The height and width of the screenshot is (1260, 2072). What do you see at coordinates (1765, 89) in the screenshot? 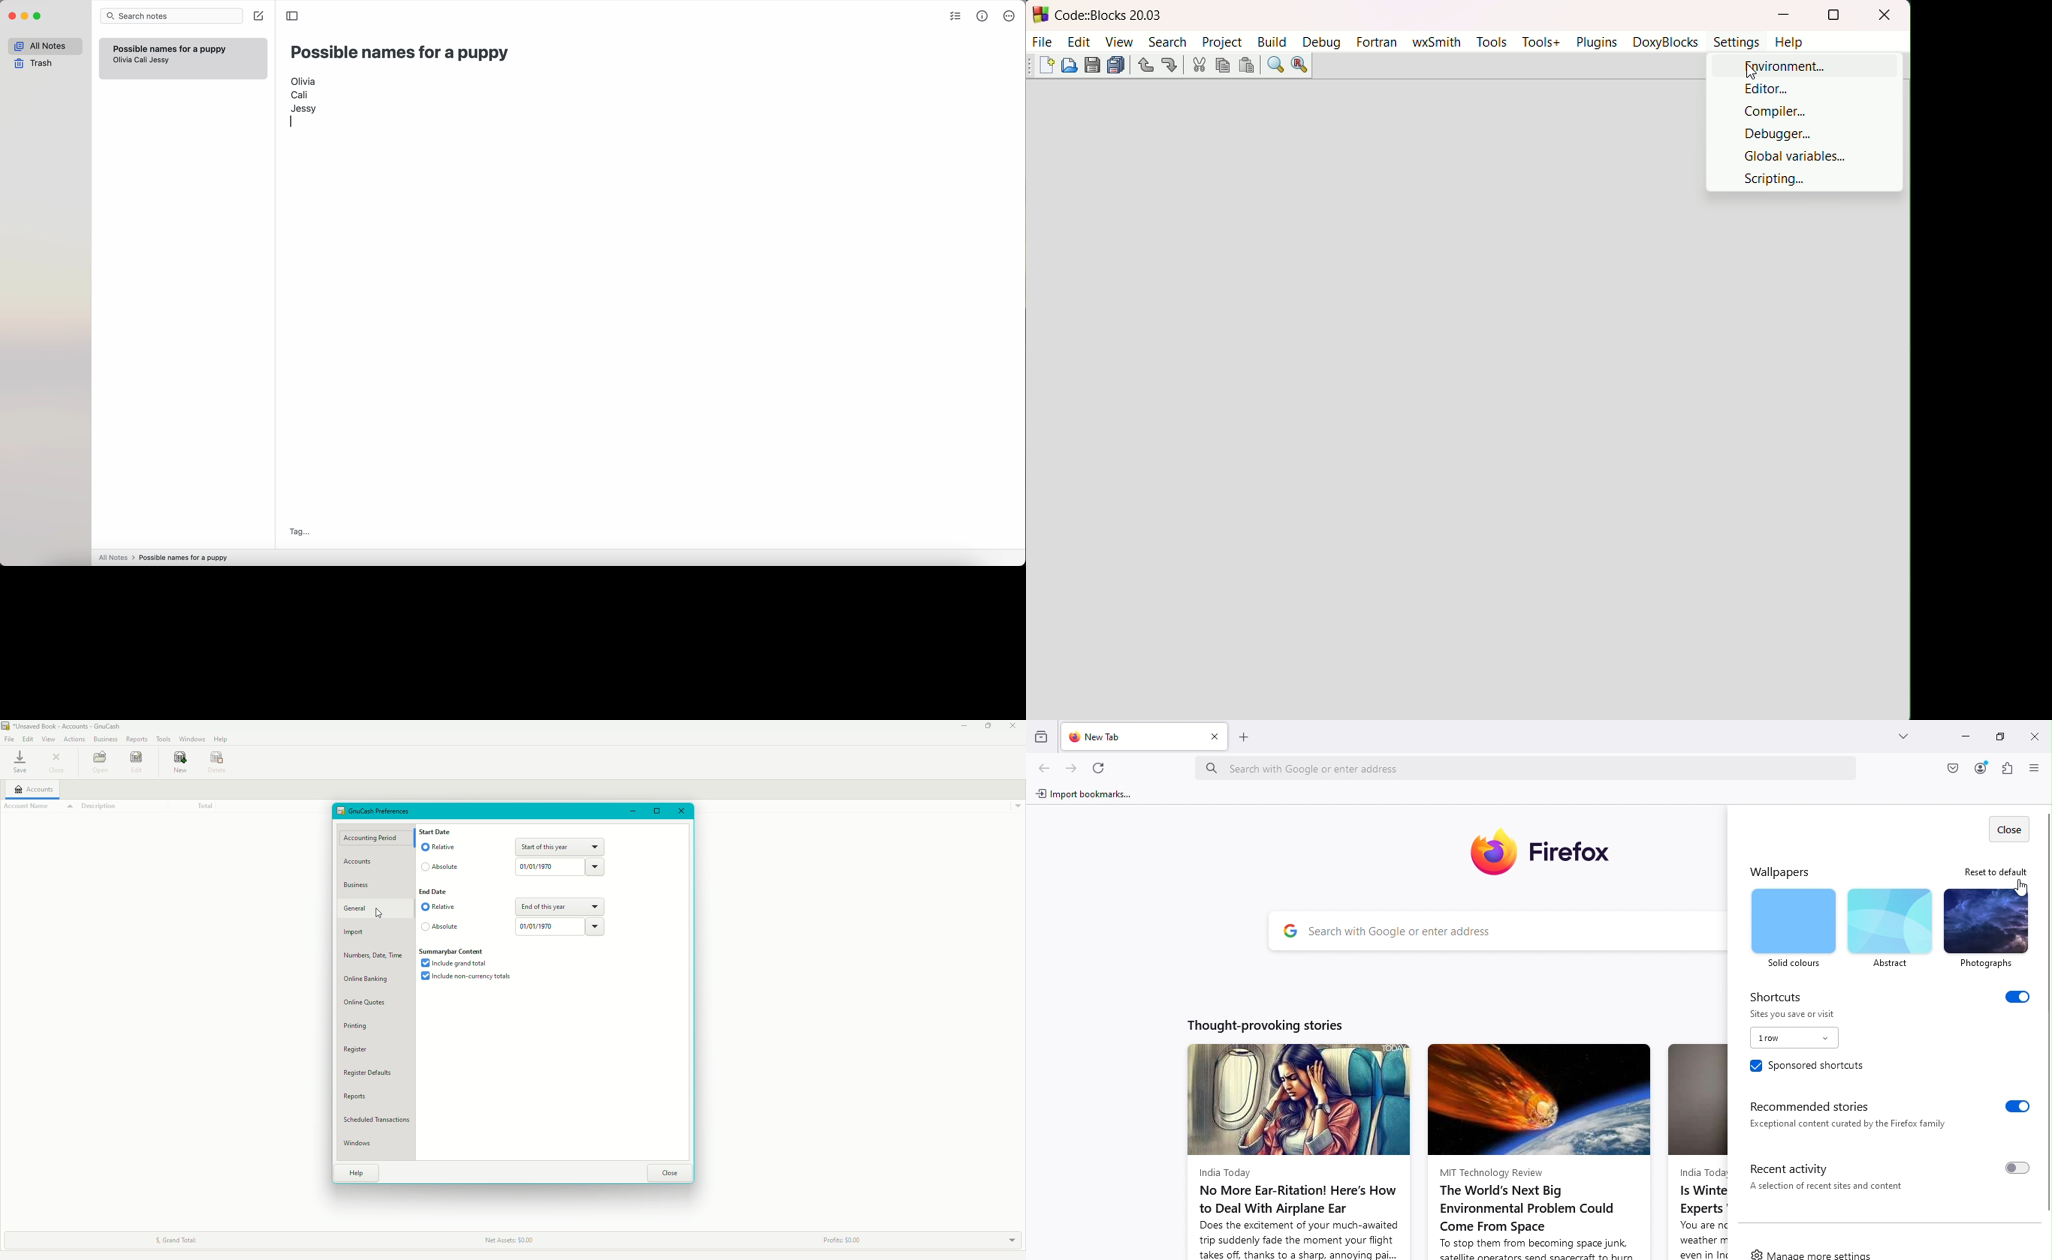
I see `editor` at bounding box center [1765, 89].